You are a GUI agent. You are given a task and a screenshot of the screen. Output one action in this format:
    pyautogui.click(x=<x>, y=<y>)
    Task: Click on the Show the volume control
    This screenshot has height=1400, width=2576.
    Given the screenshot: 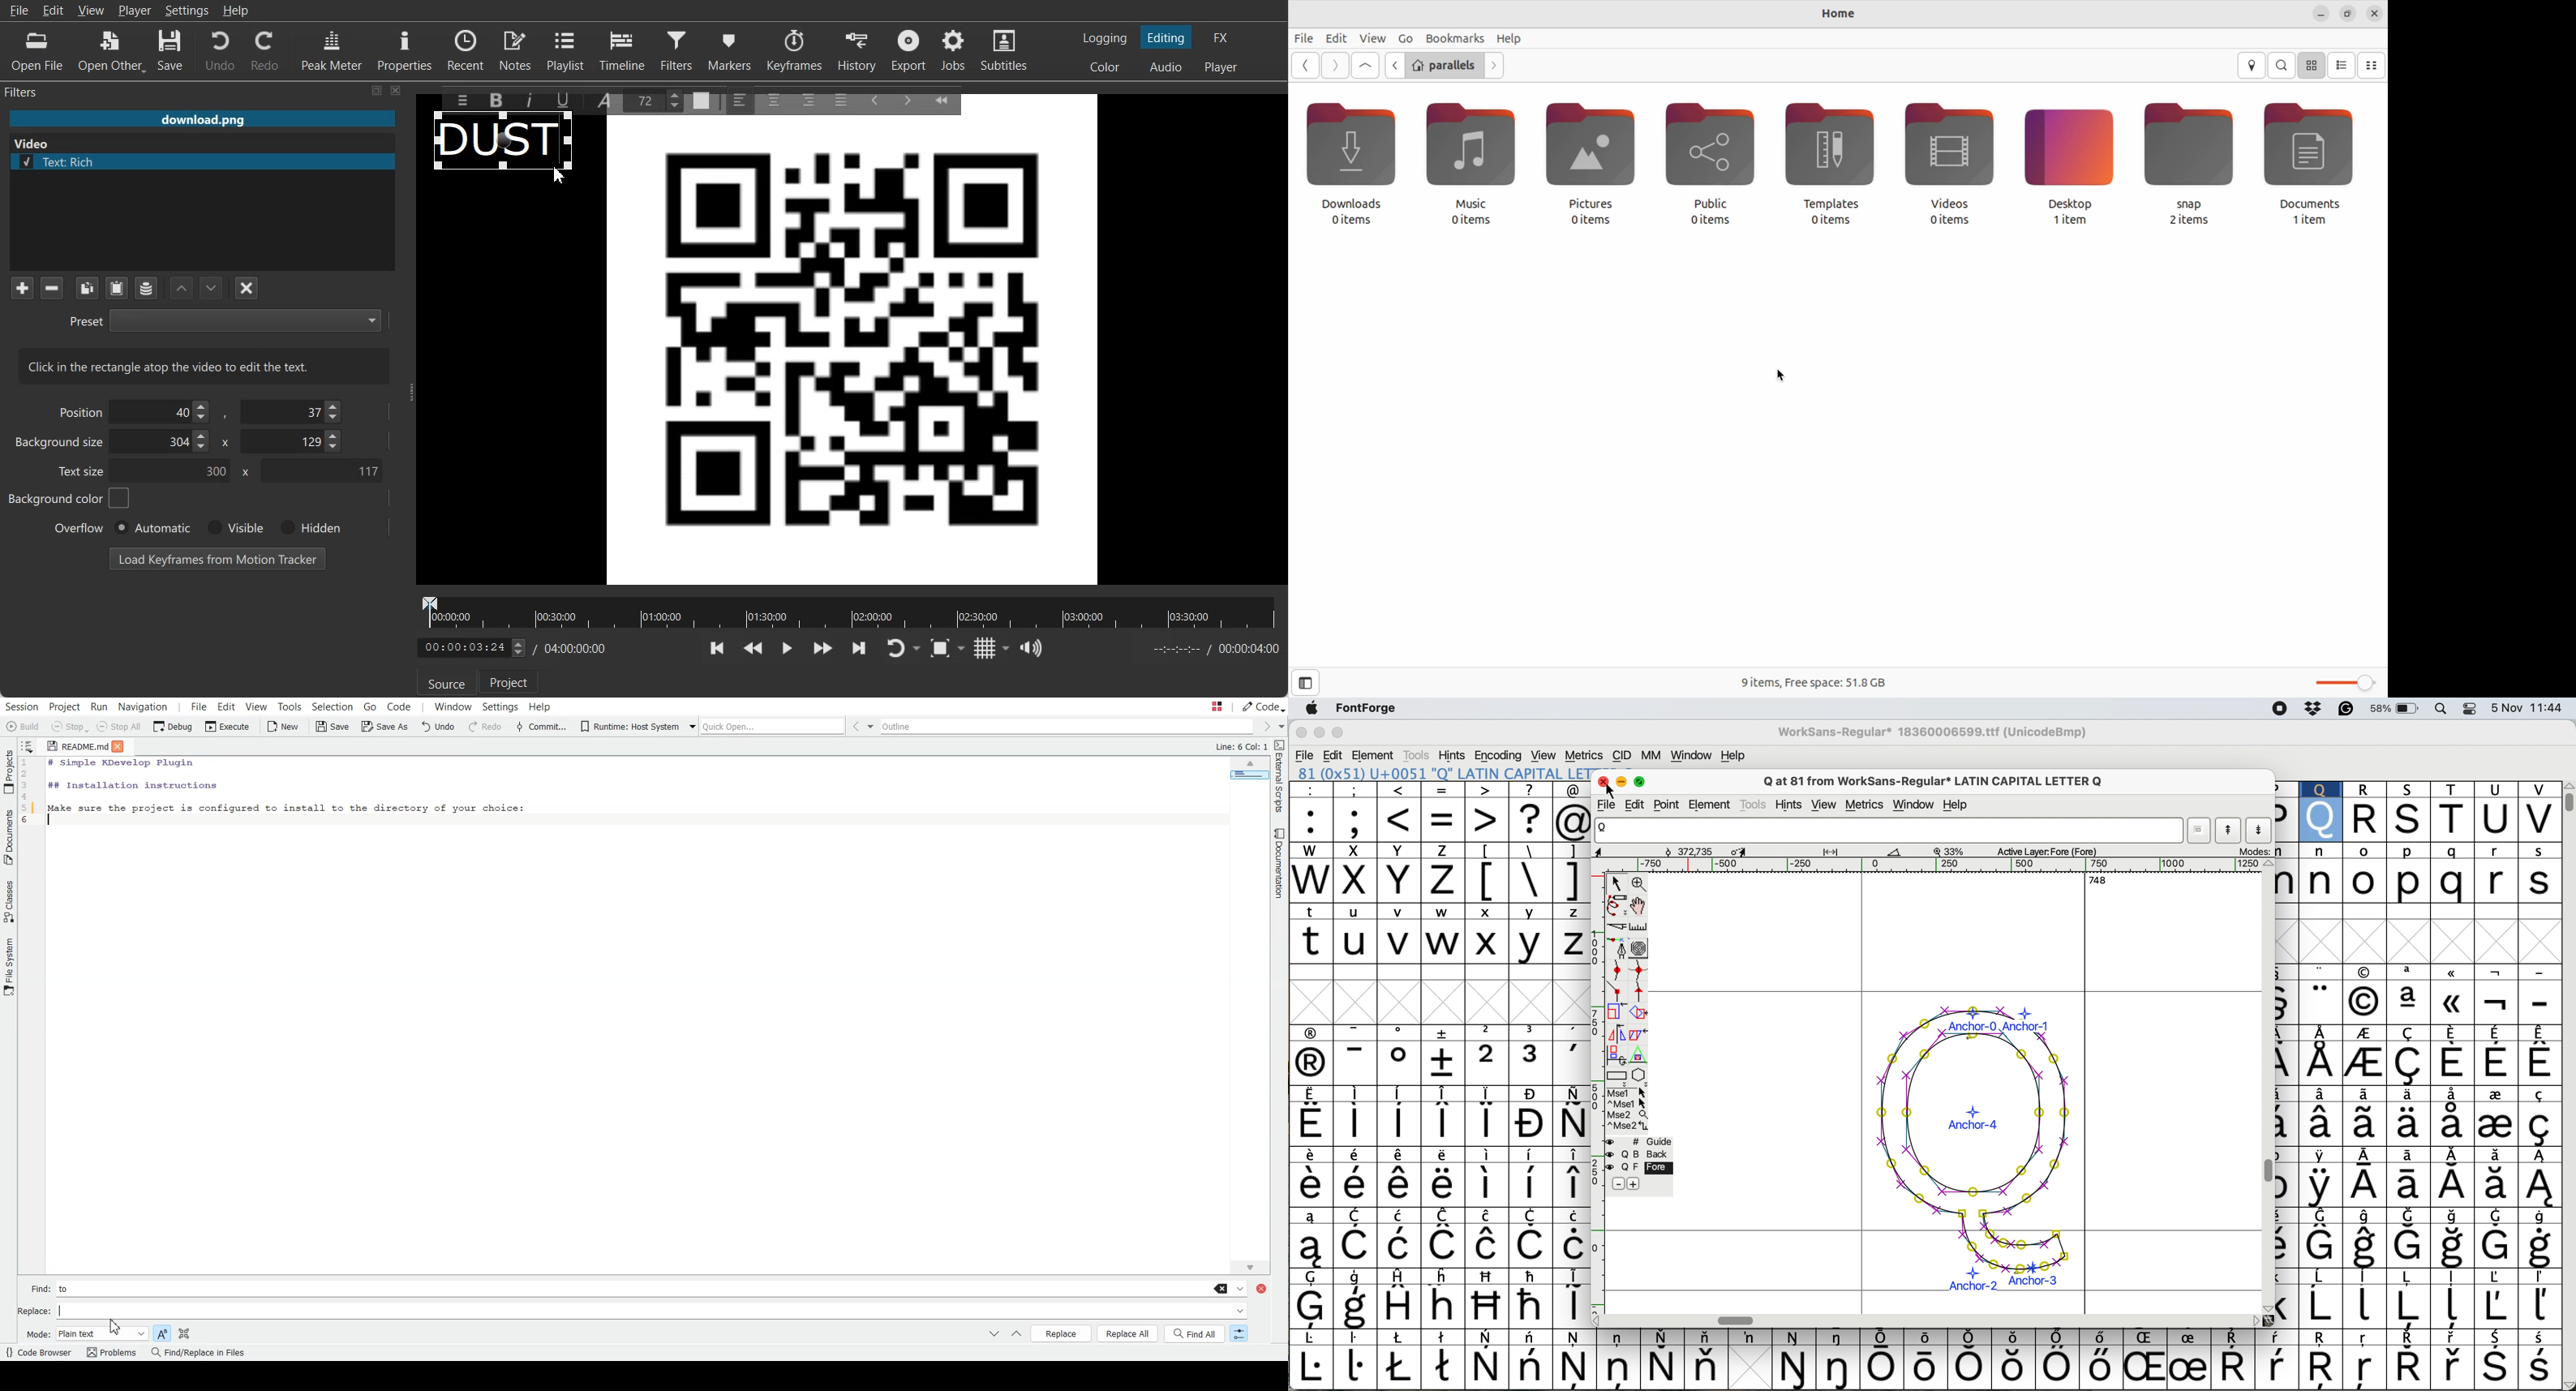 What is the action you would take?
    pyautogui.click(x=1031, y=649)
    